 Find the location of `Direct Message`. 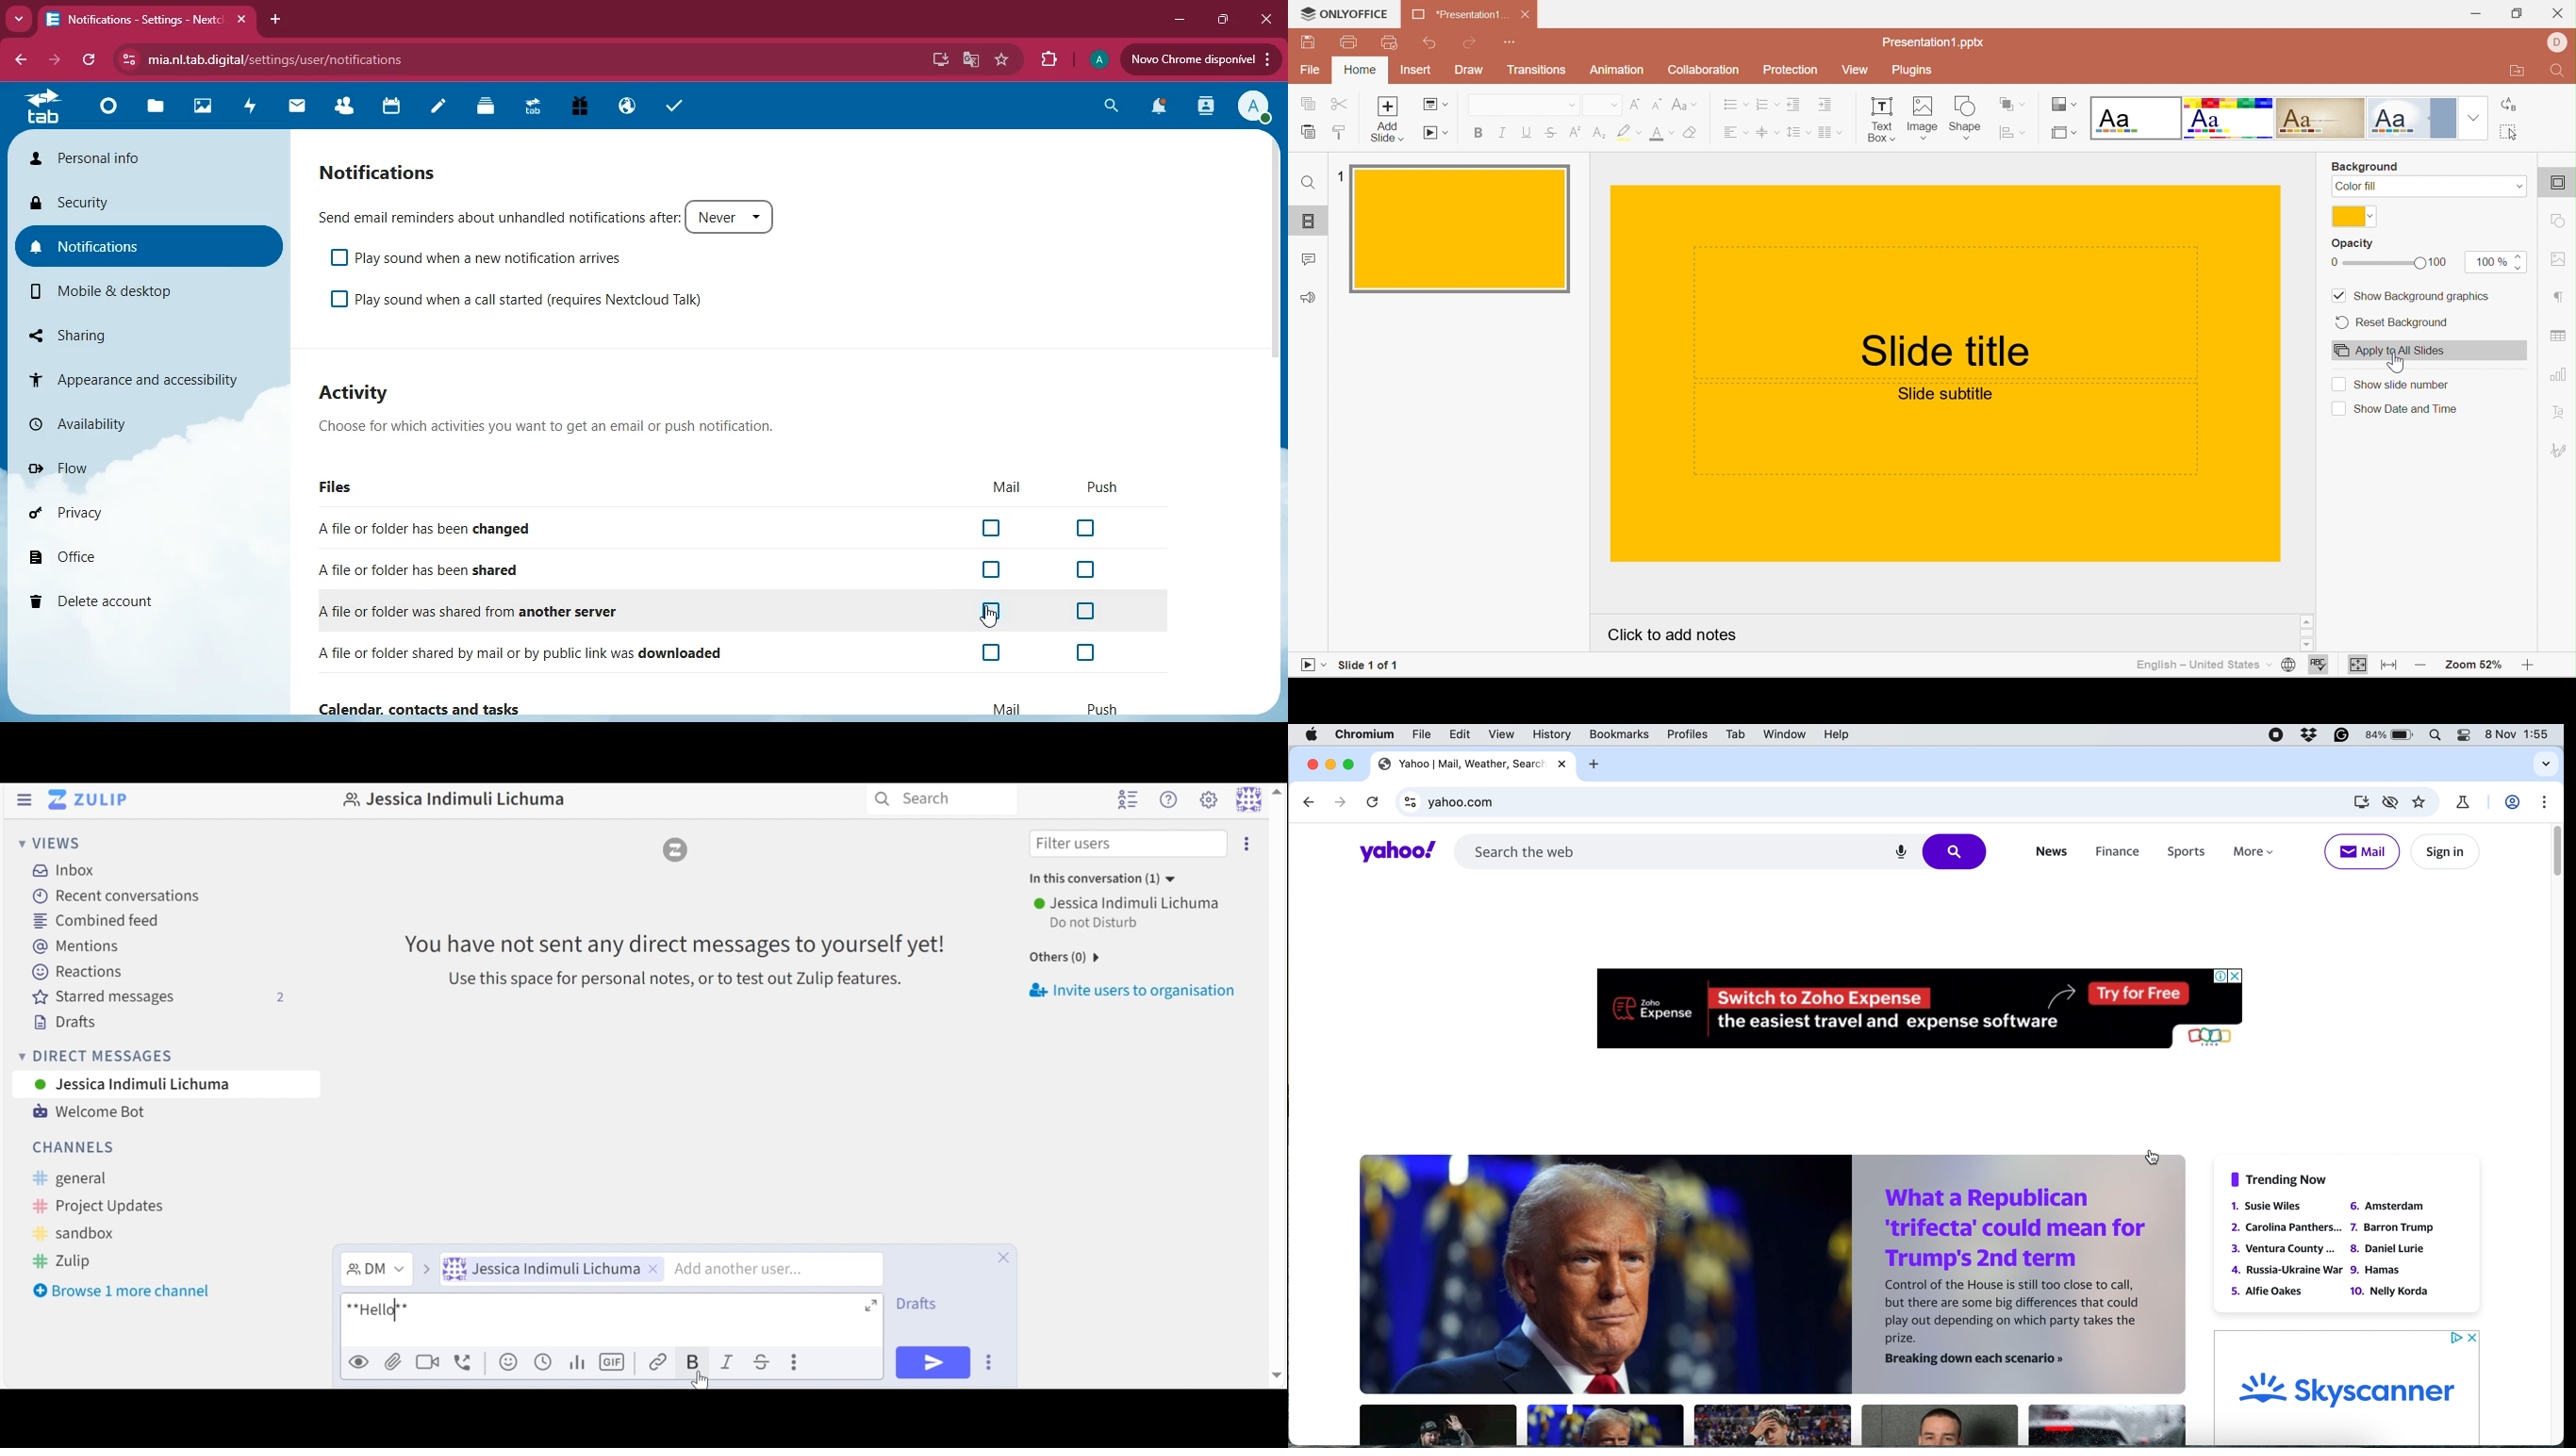

Direct Message is located at coordinates (388, 1269).